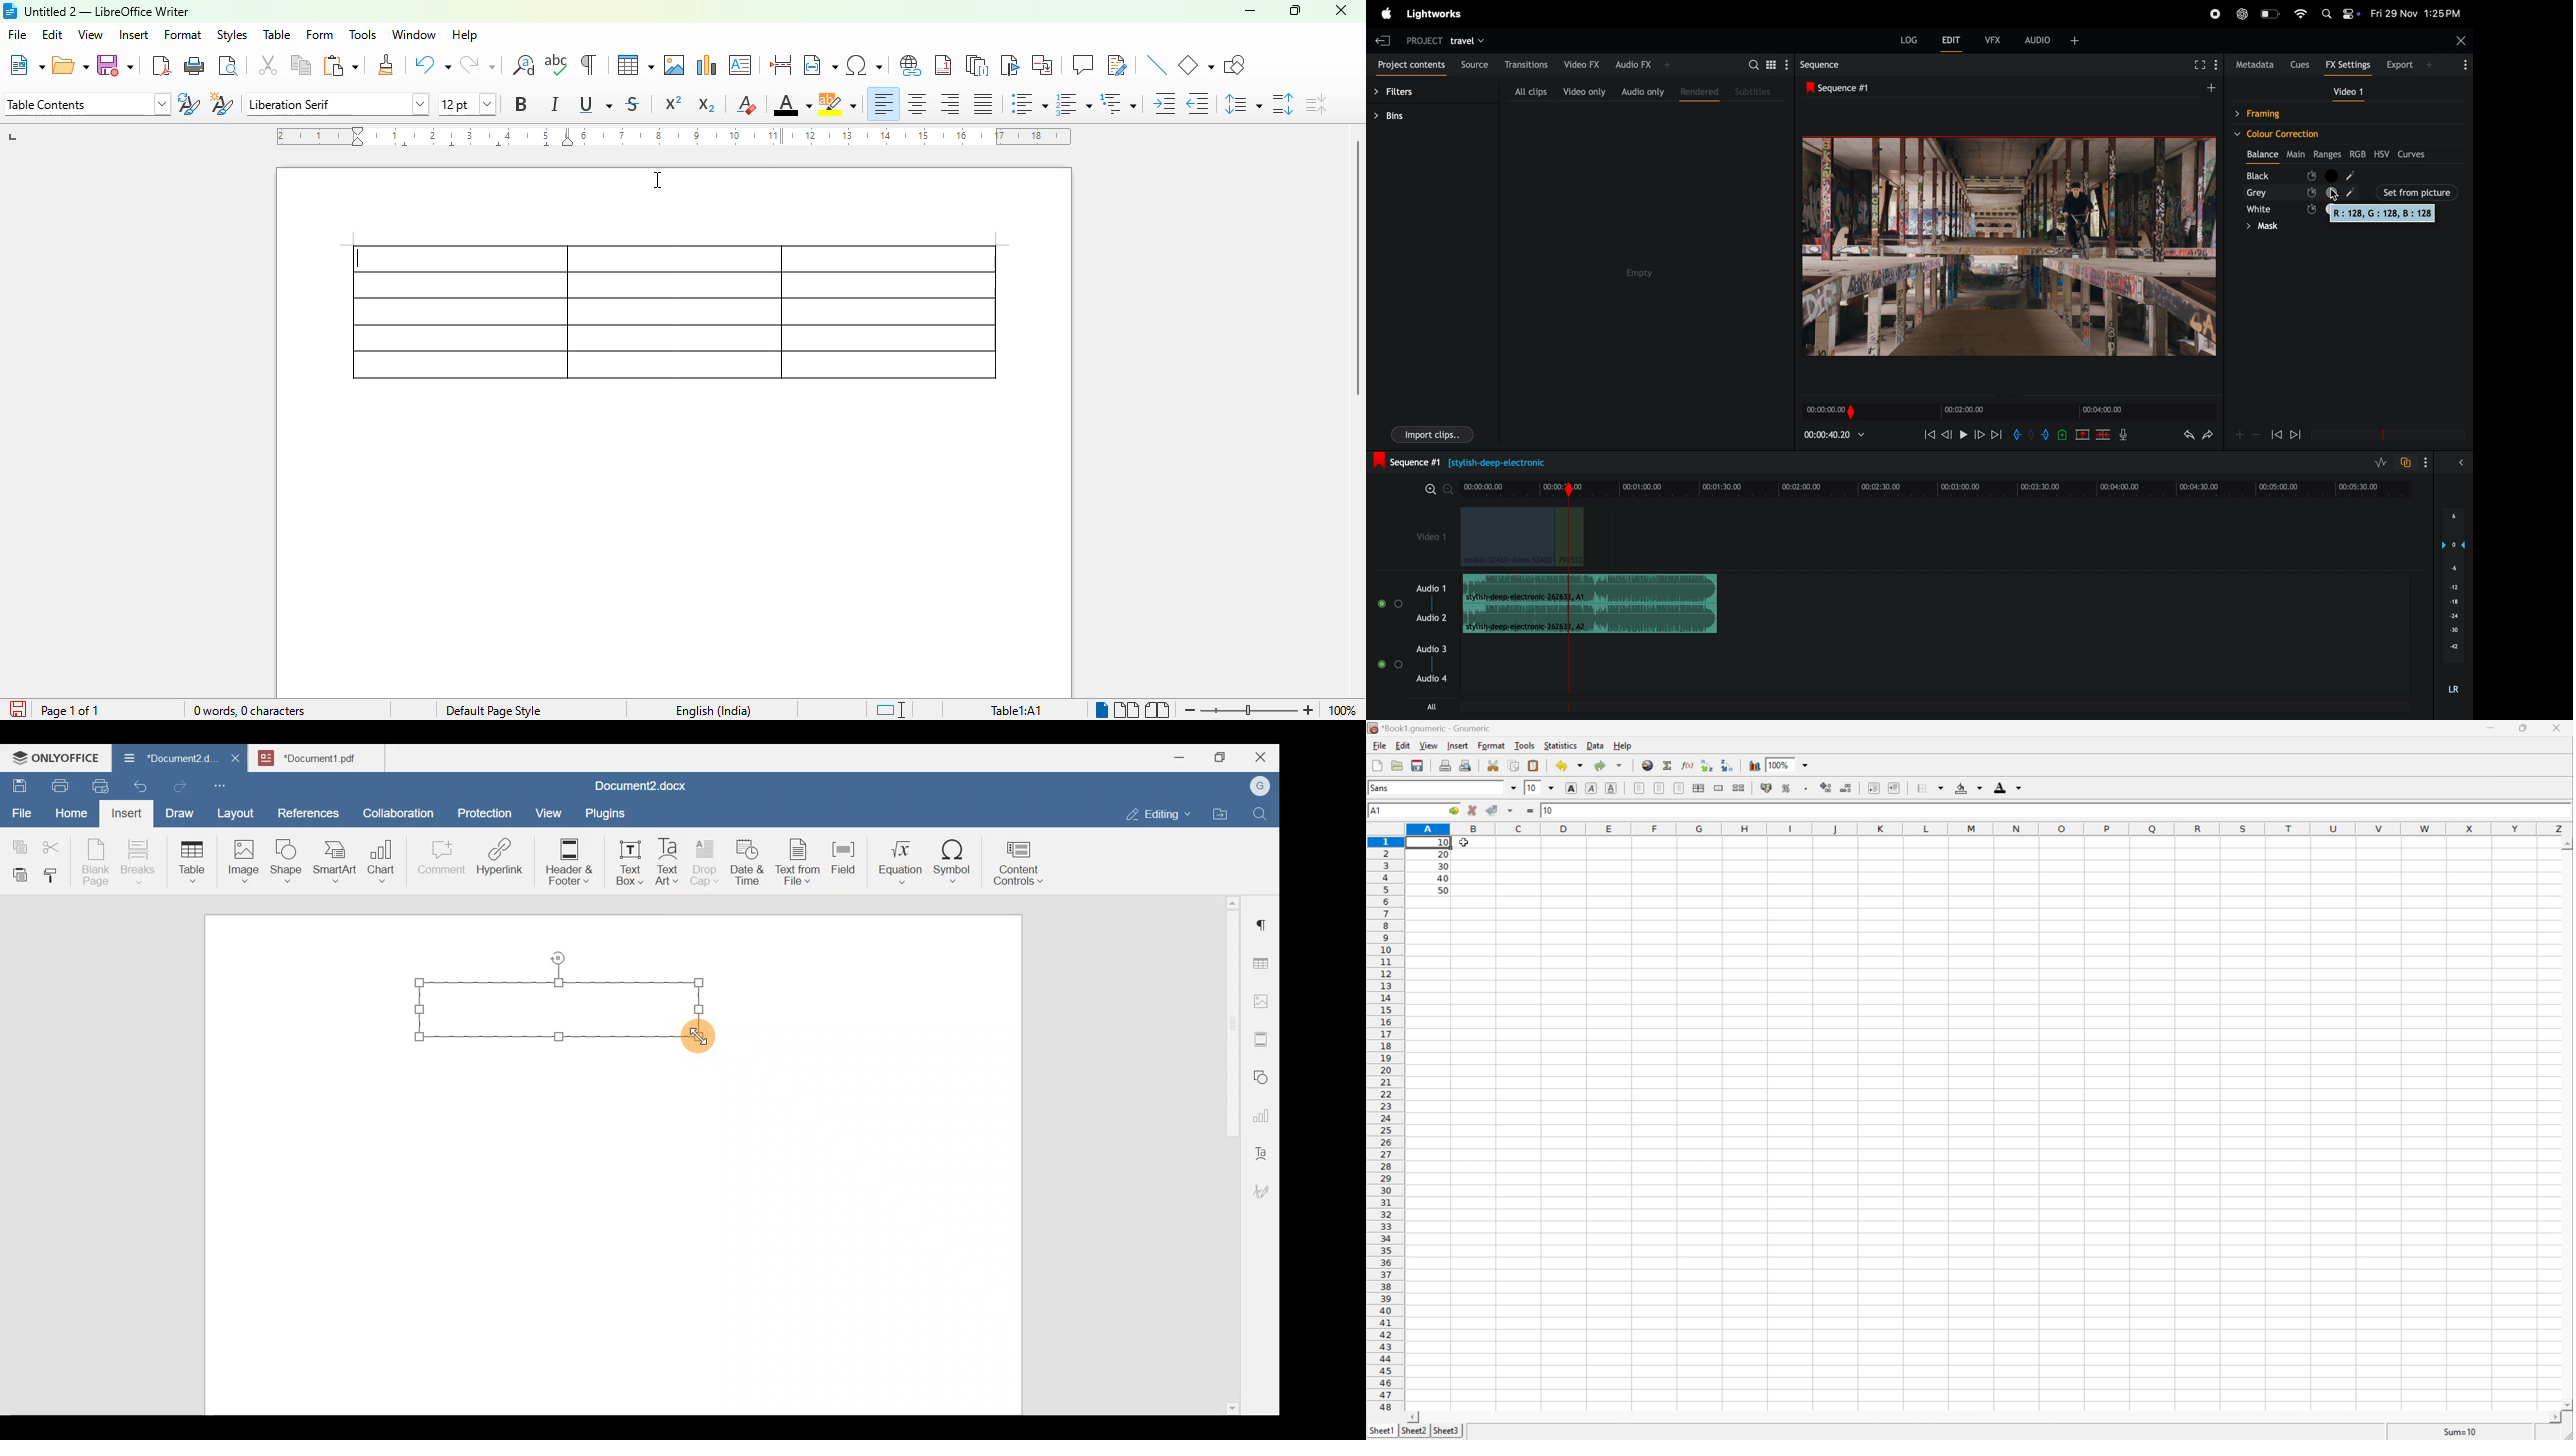 This screenshot has height=1456, width=2576. I want to click on Blank page, so click(97, 862).